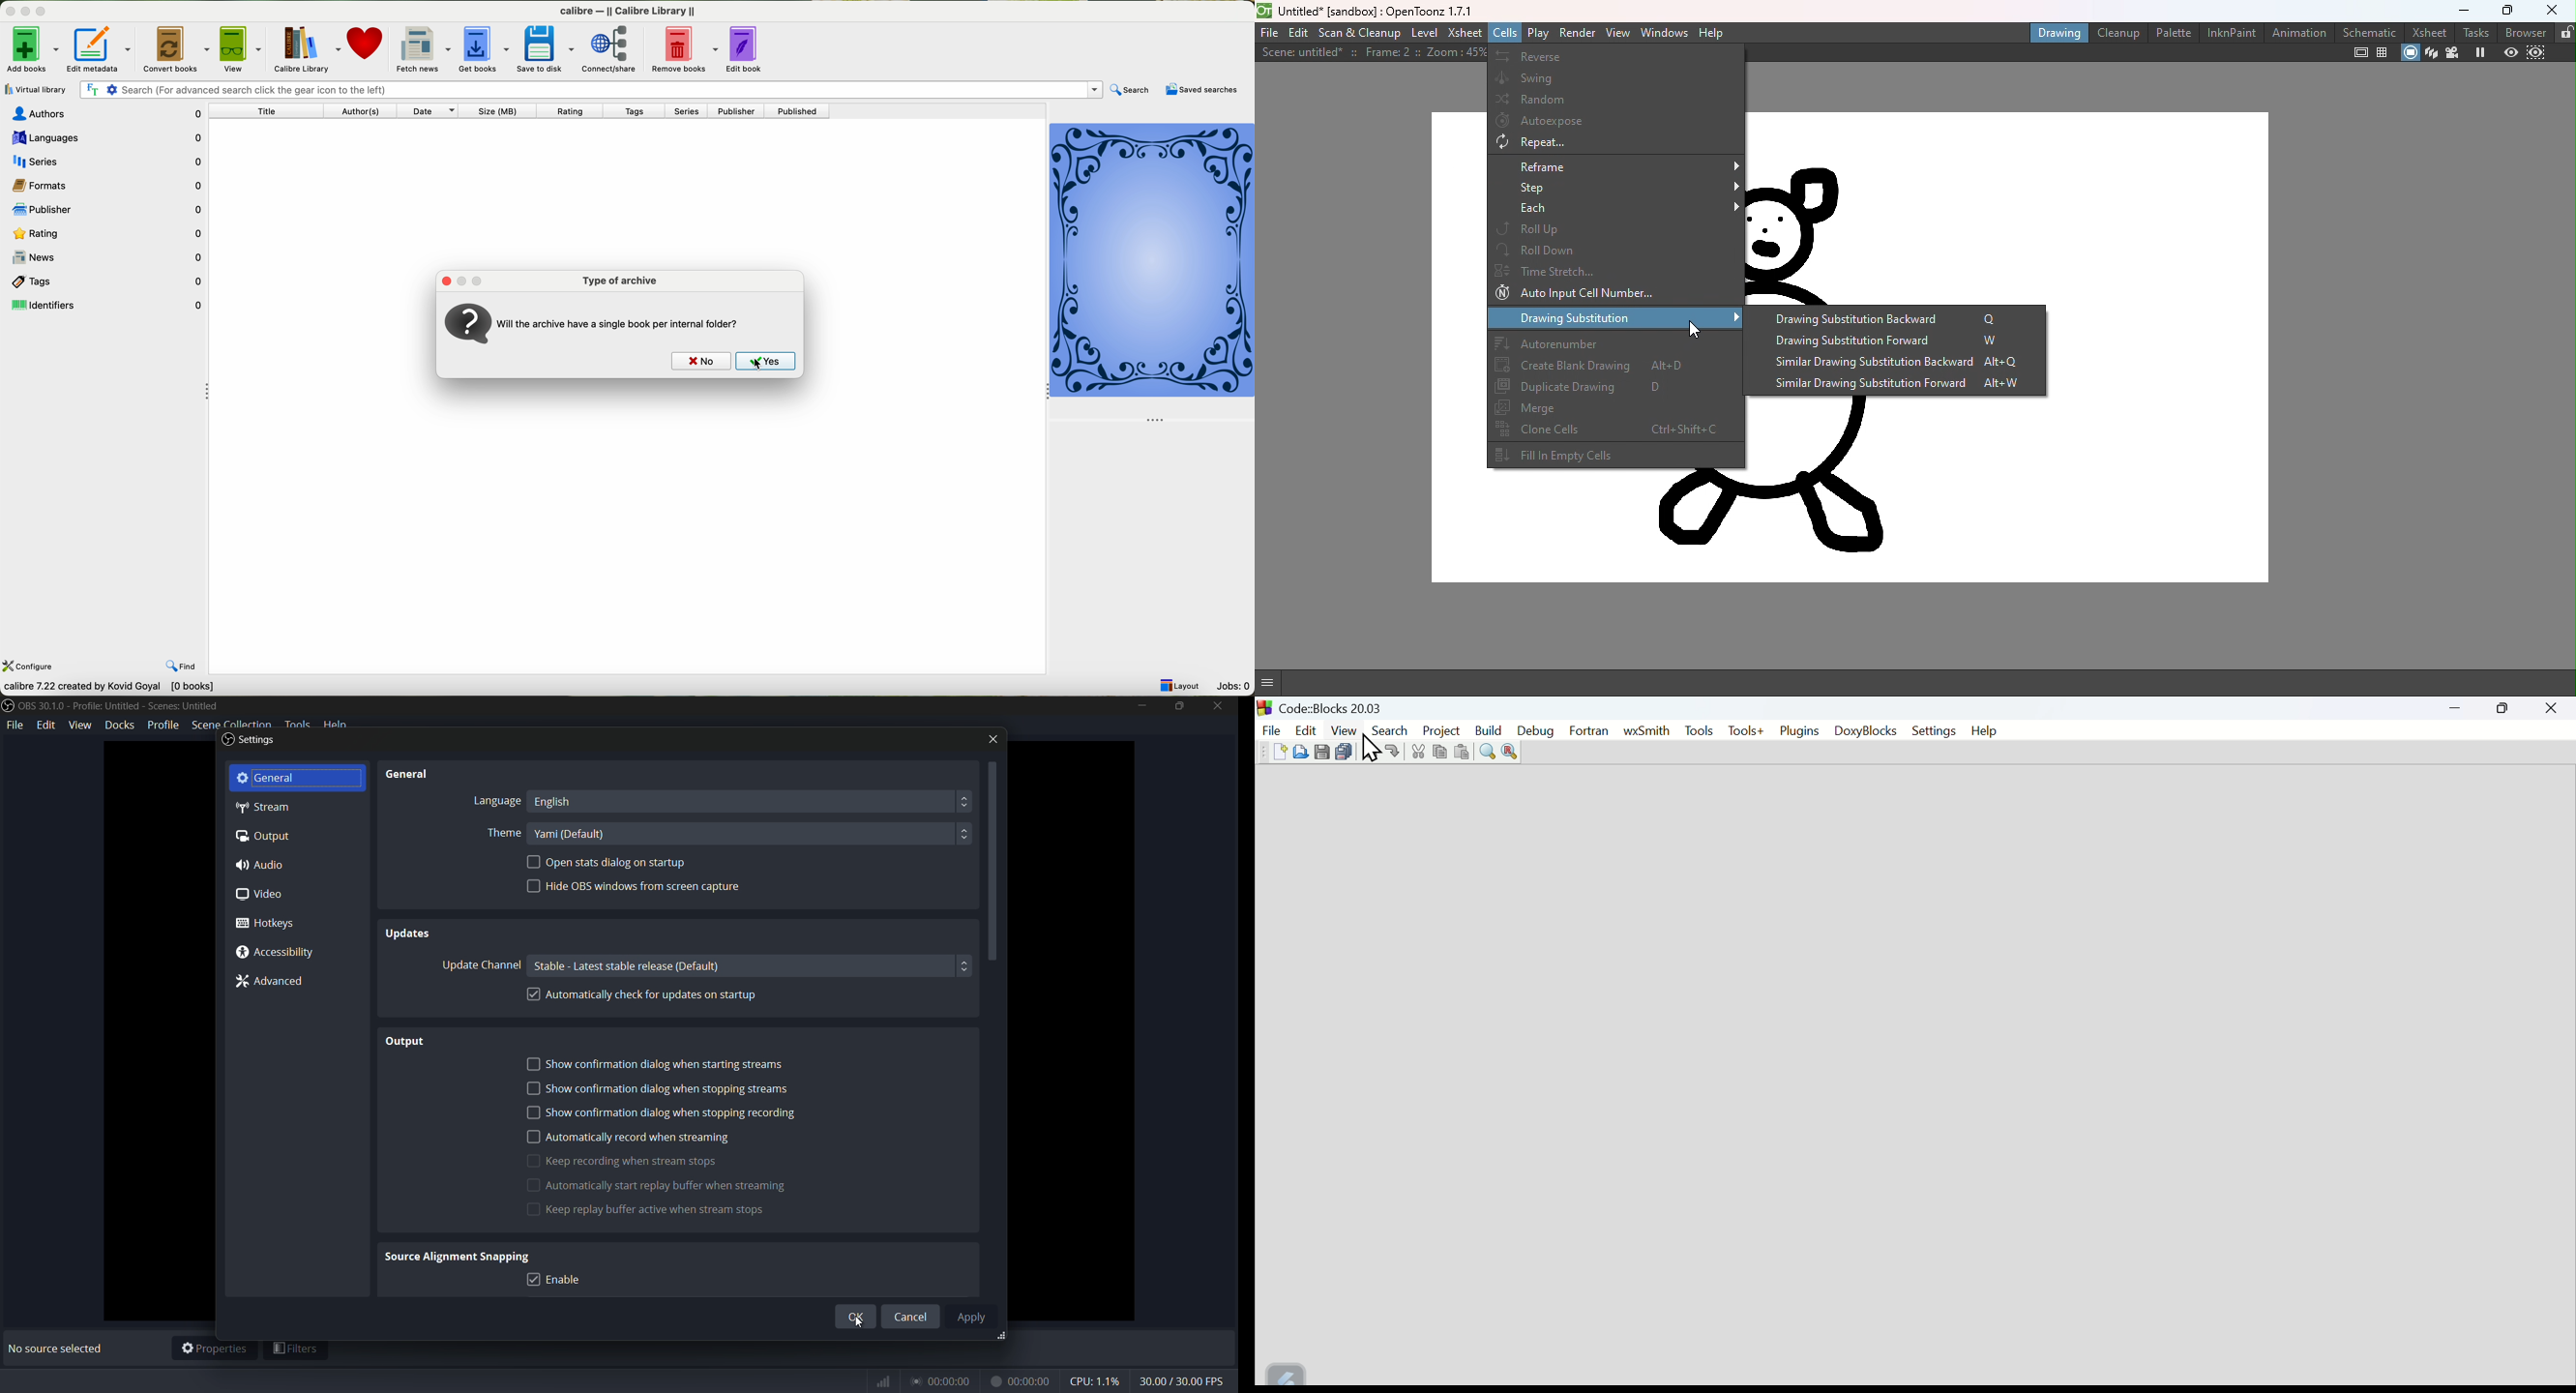  What do you see at coordinates (99, 48) in the screenshot?
I see `edit metadata` at bounding box center [99, 48].